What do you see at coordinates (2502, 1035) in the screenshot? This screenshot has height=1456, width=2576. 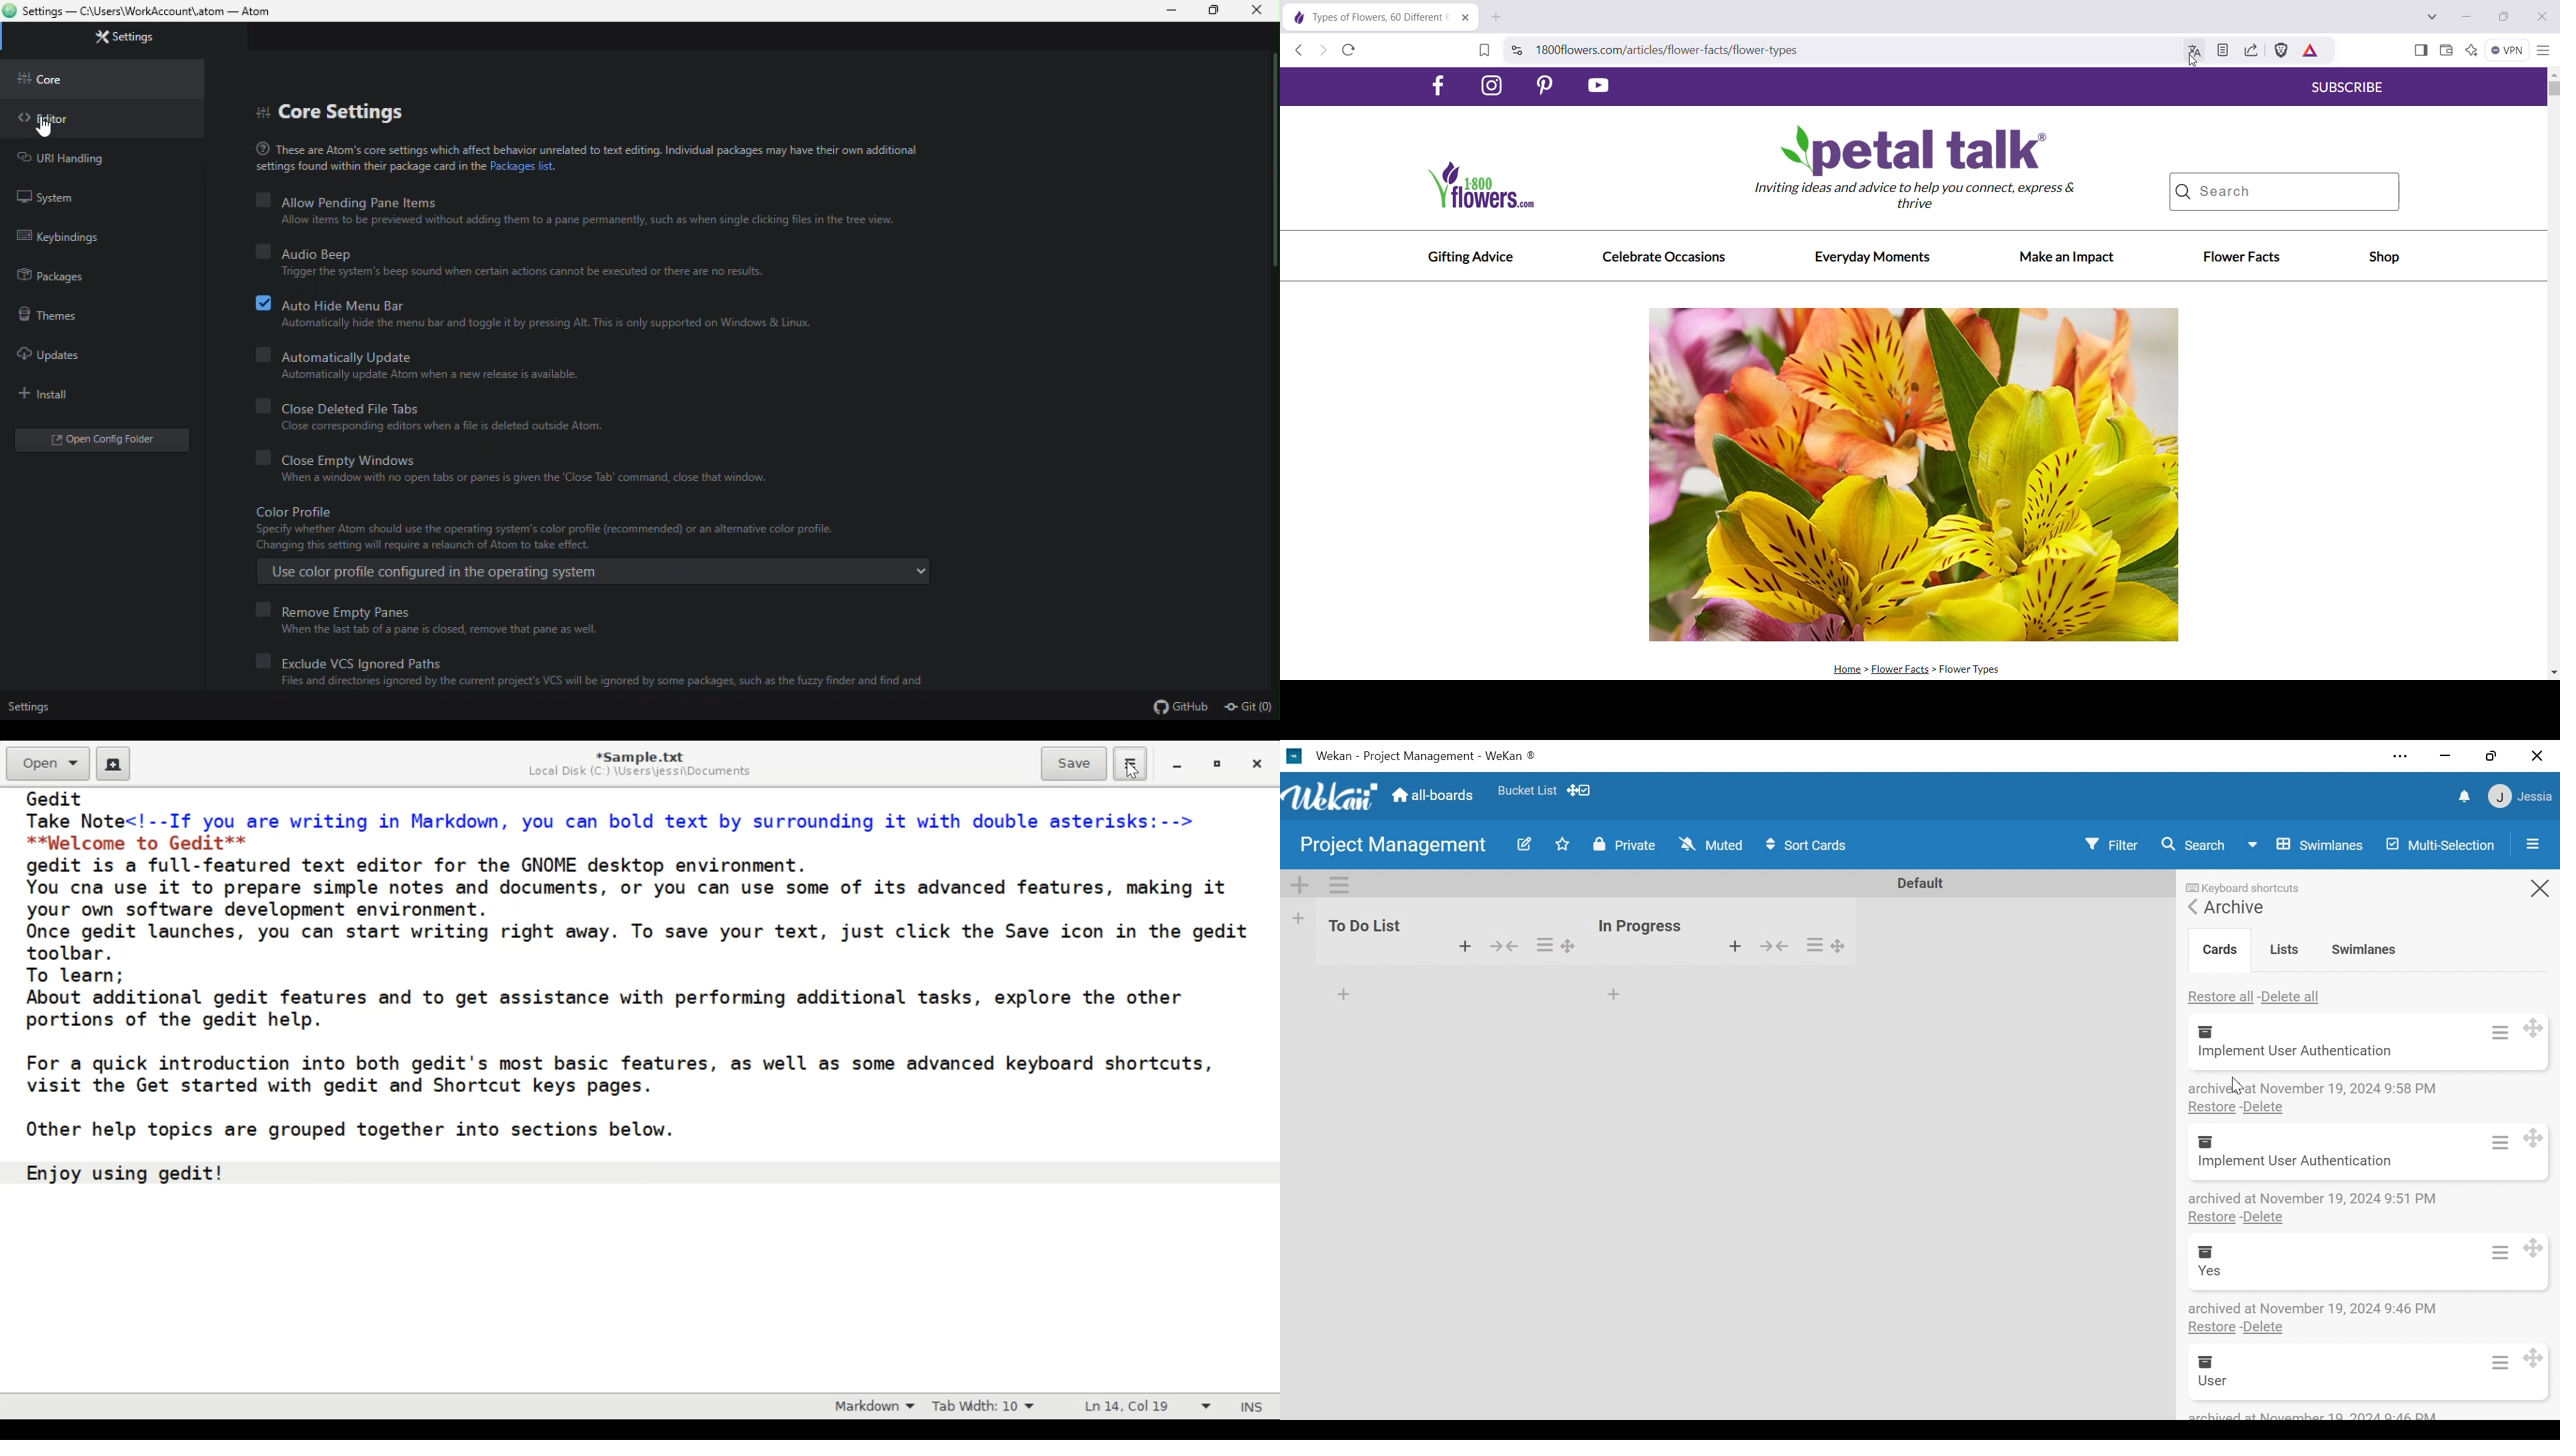 I see `card actions` at bounding box center [2502, 1035].